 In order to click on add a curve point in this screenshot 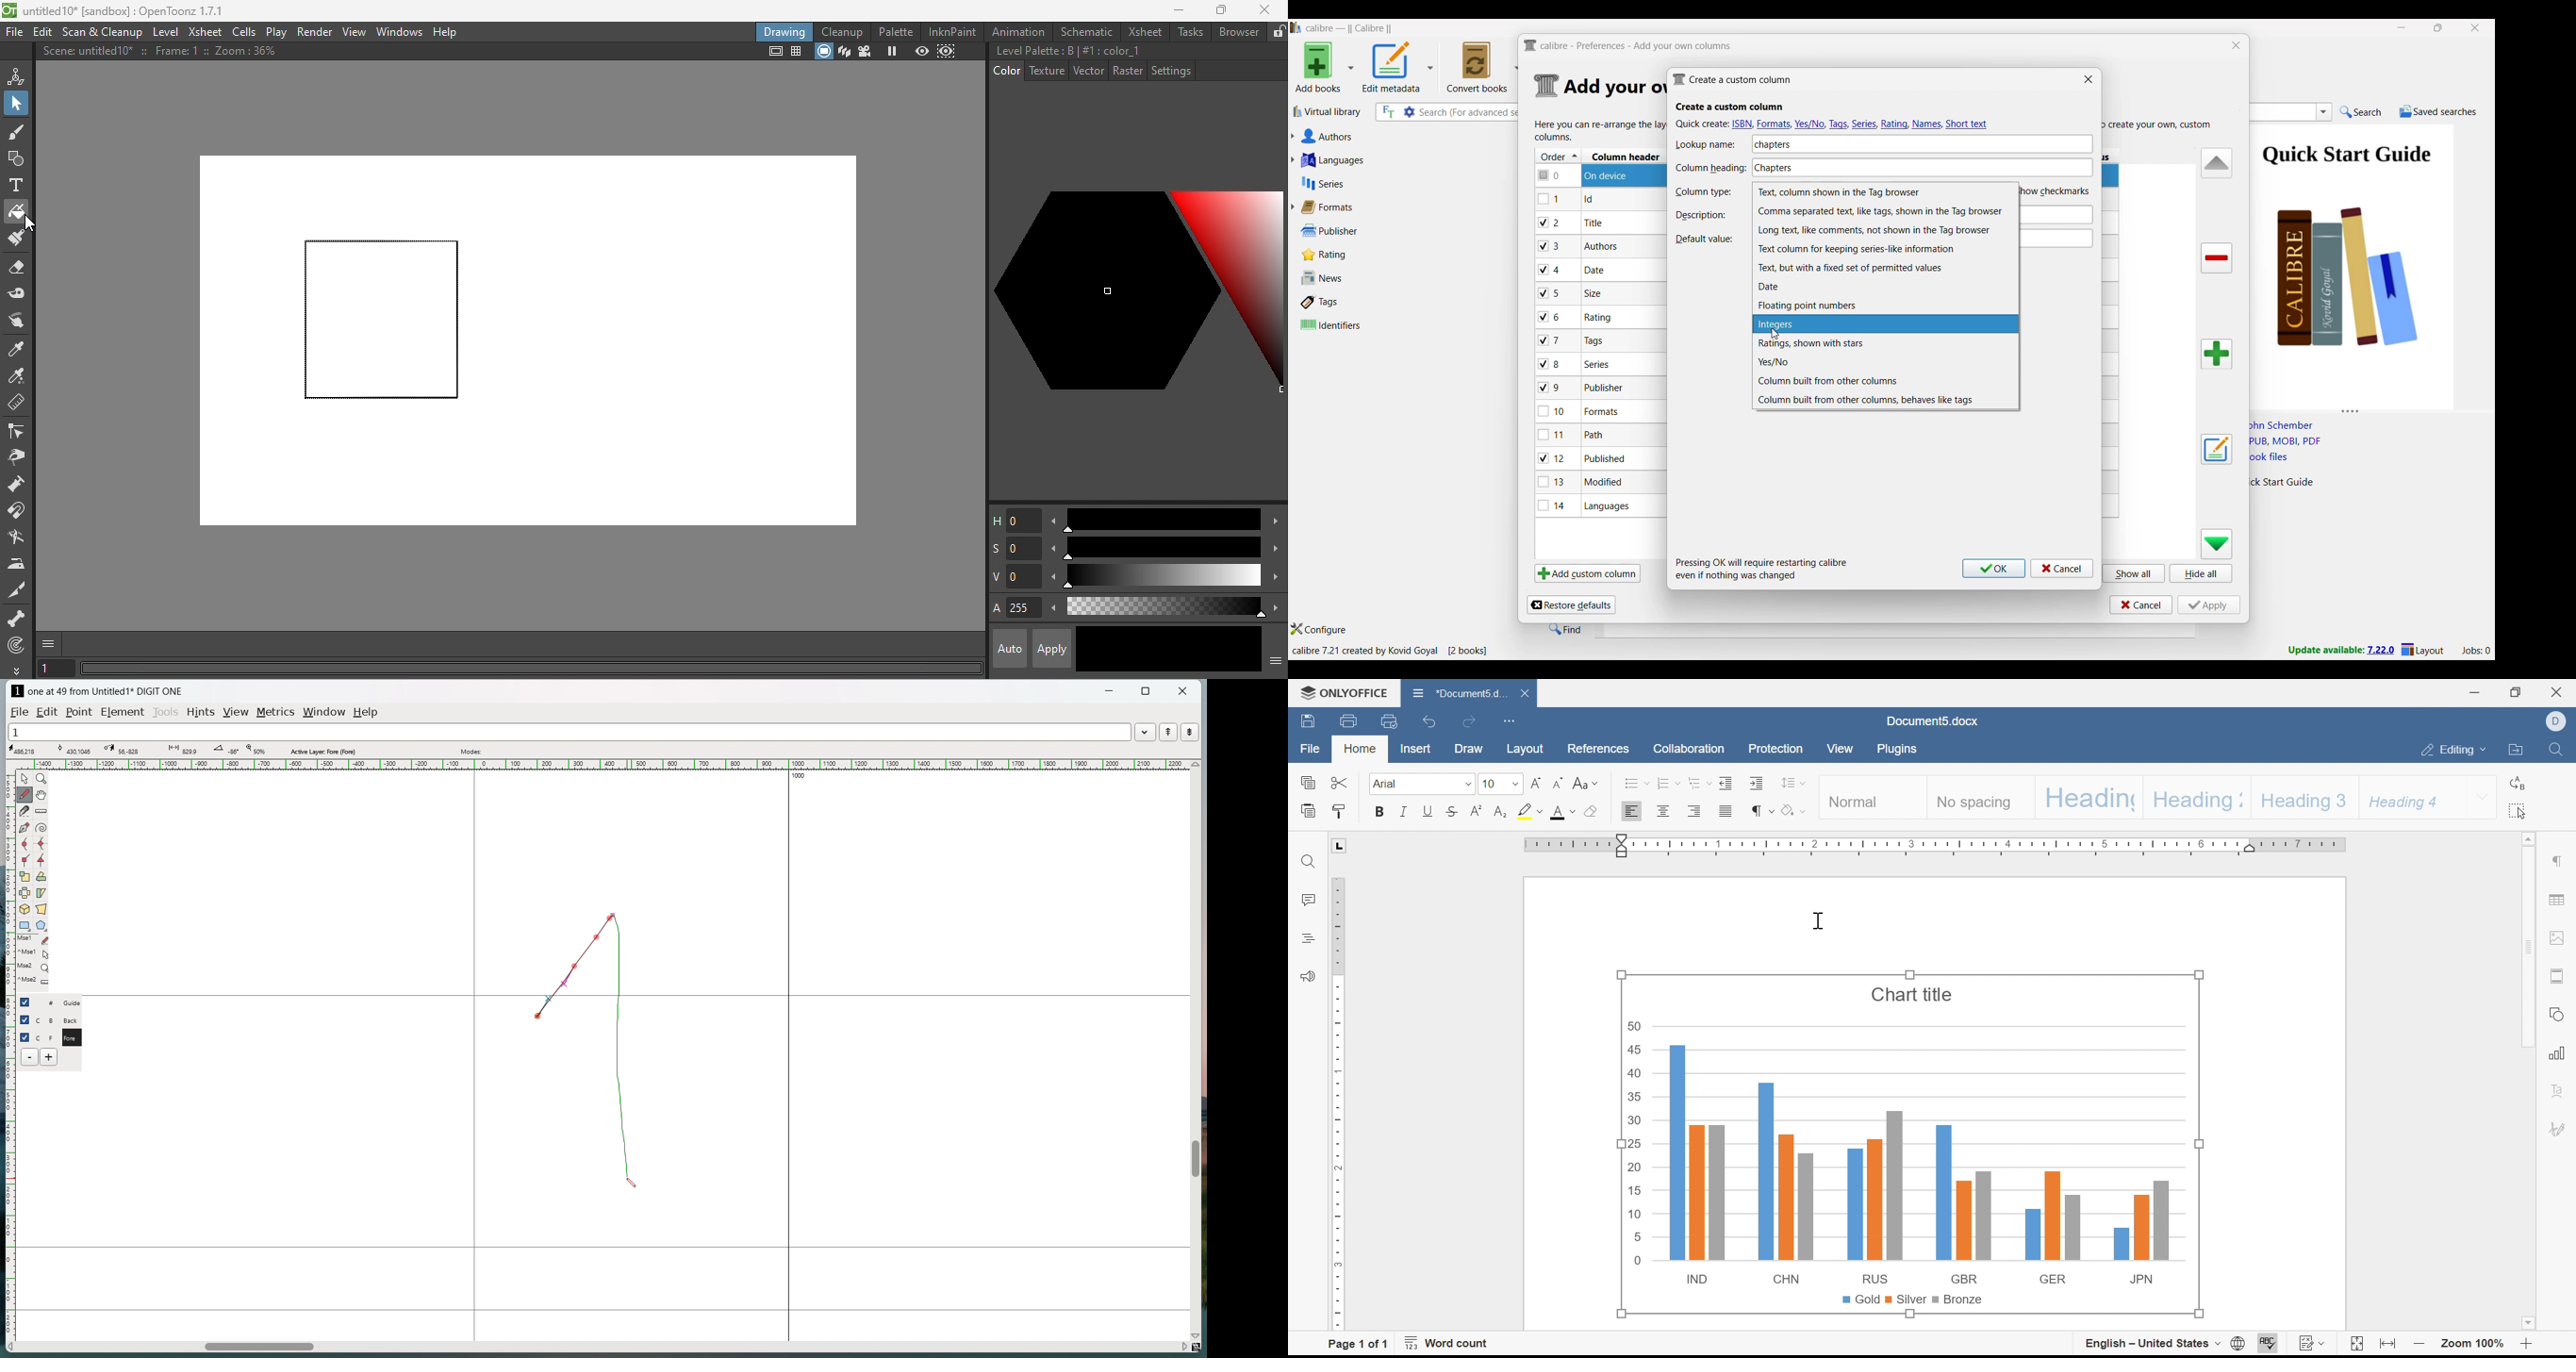, I will do `click(25, 844)`.